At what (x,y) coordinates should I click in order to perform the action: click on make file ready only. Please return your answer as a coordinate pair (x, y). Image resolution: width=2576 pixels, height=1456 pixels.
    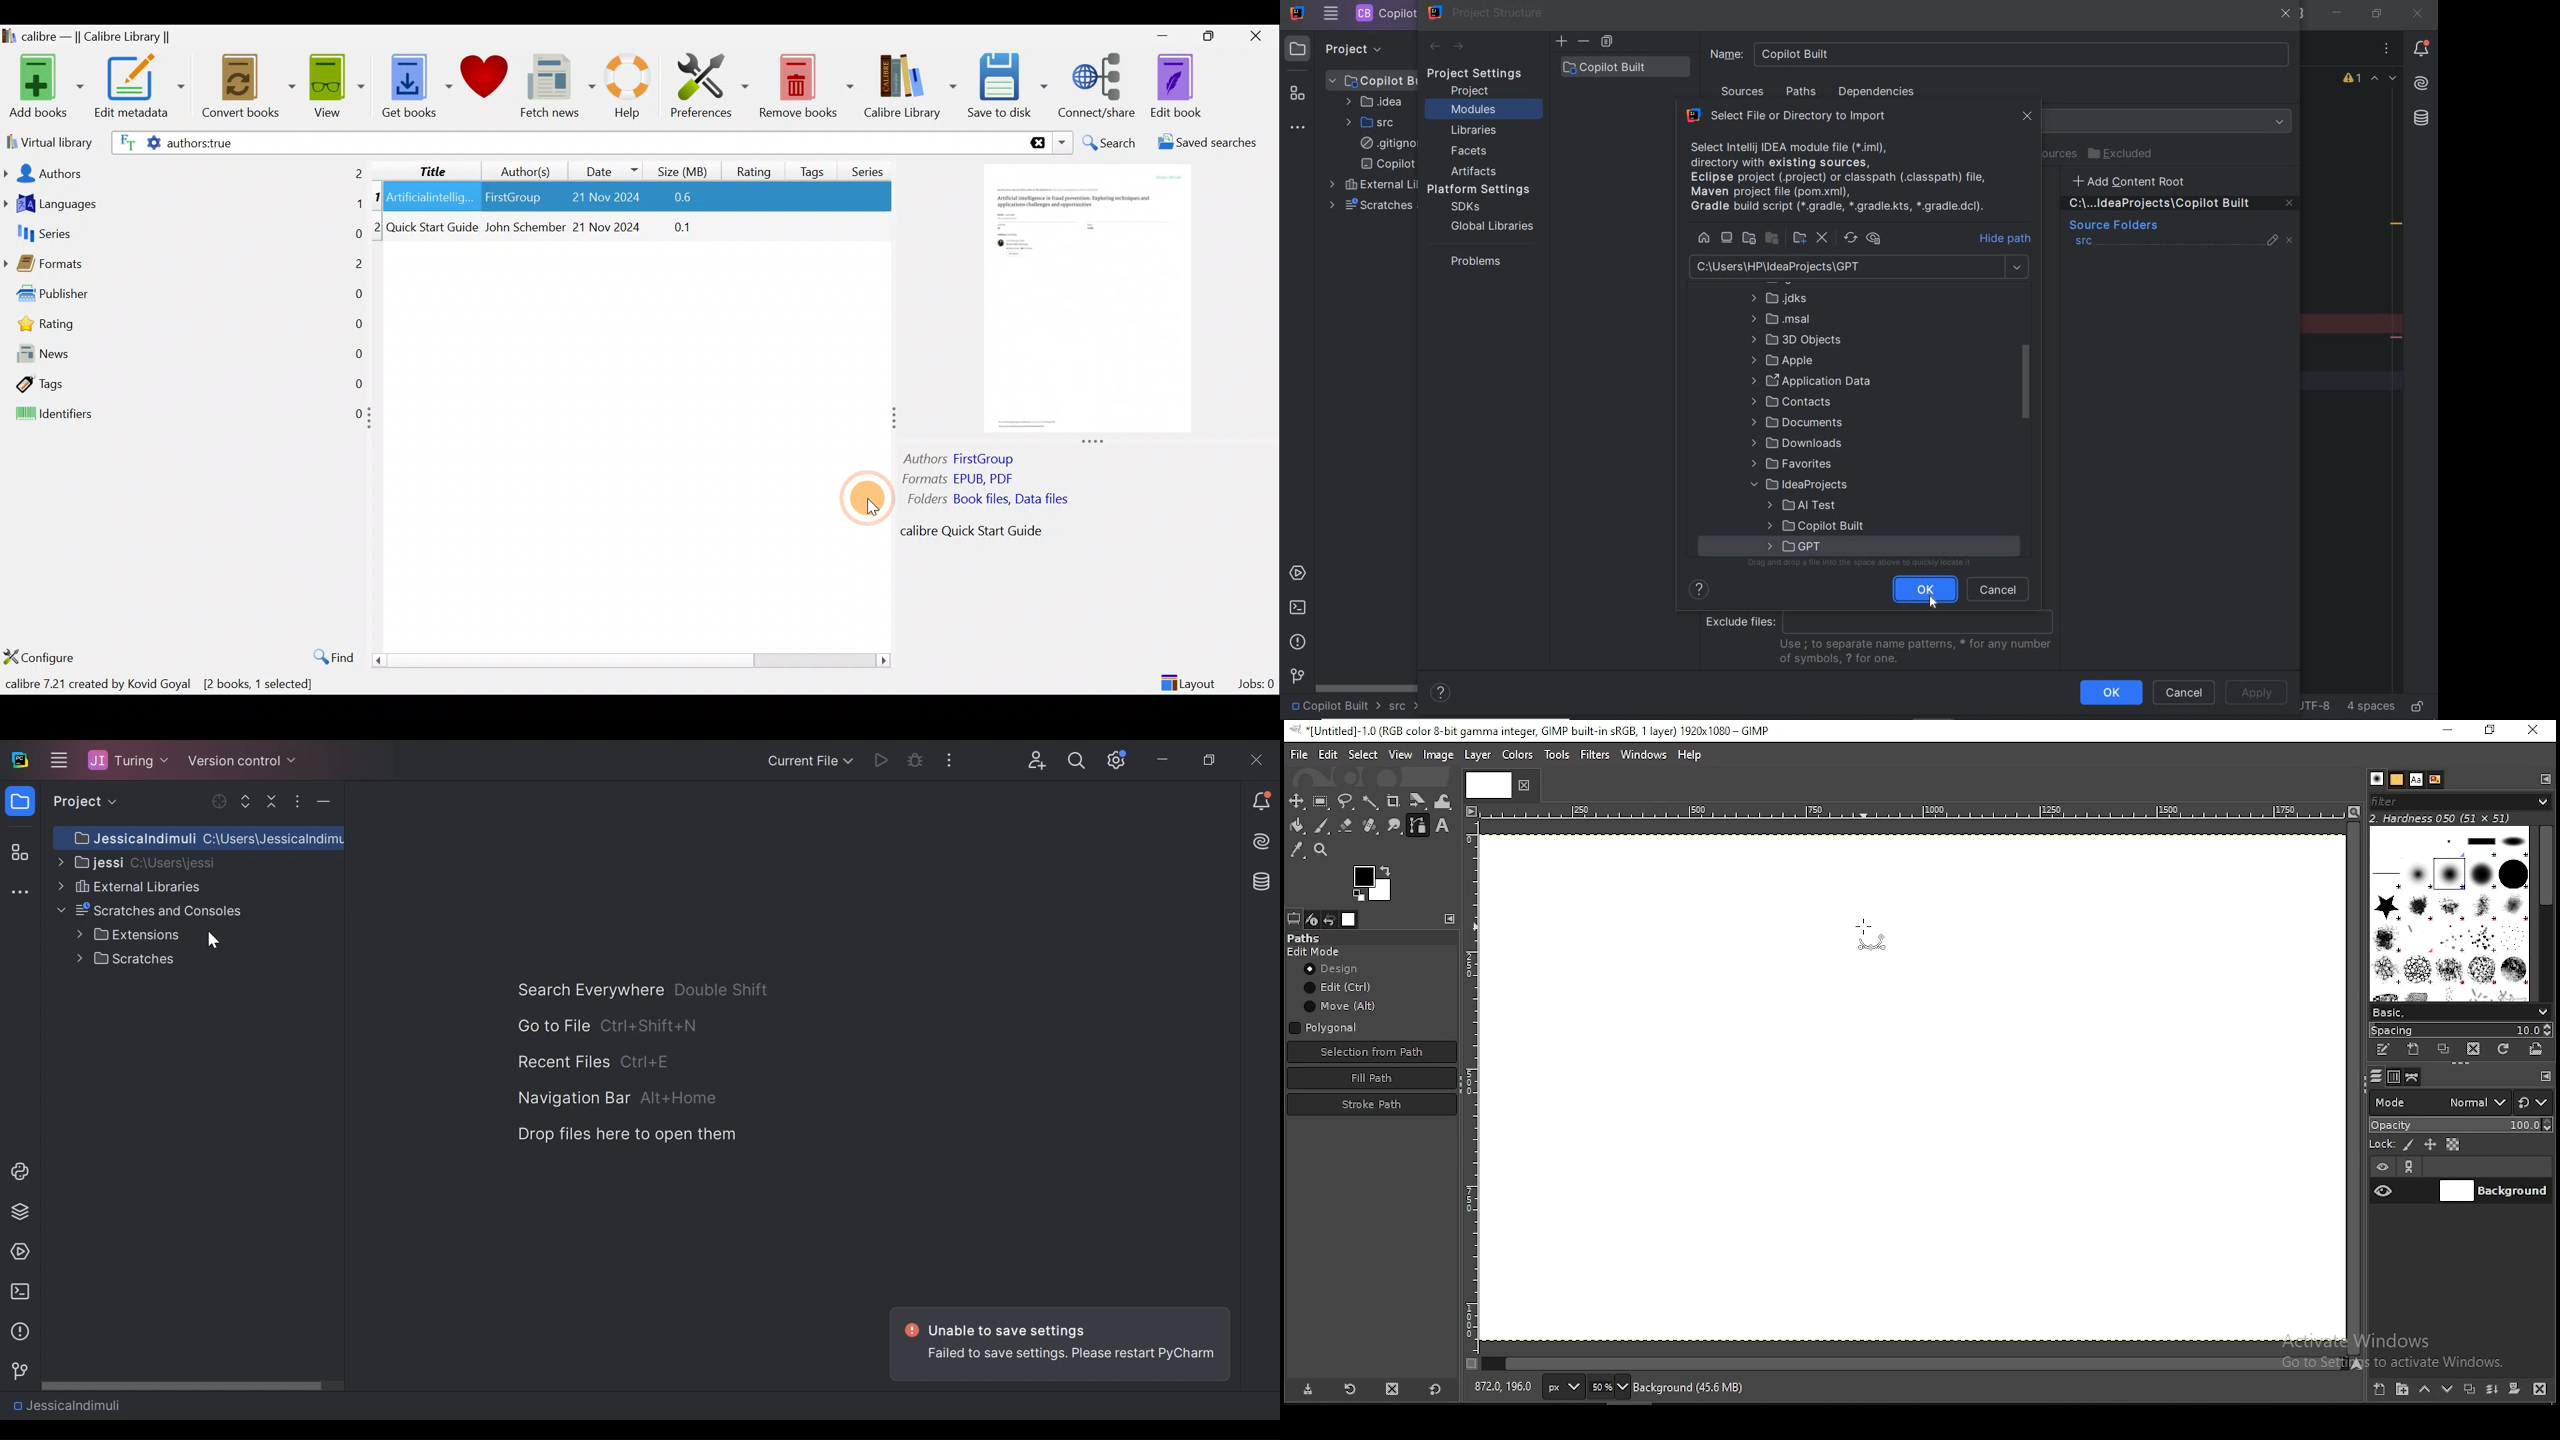
    Looking at the image, I should click on (2417, 706).